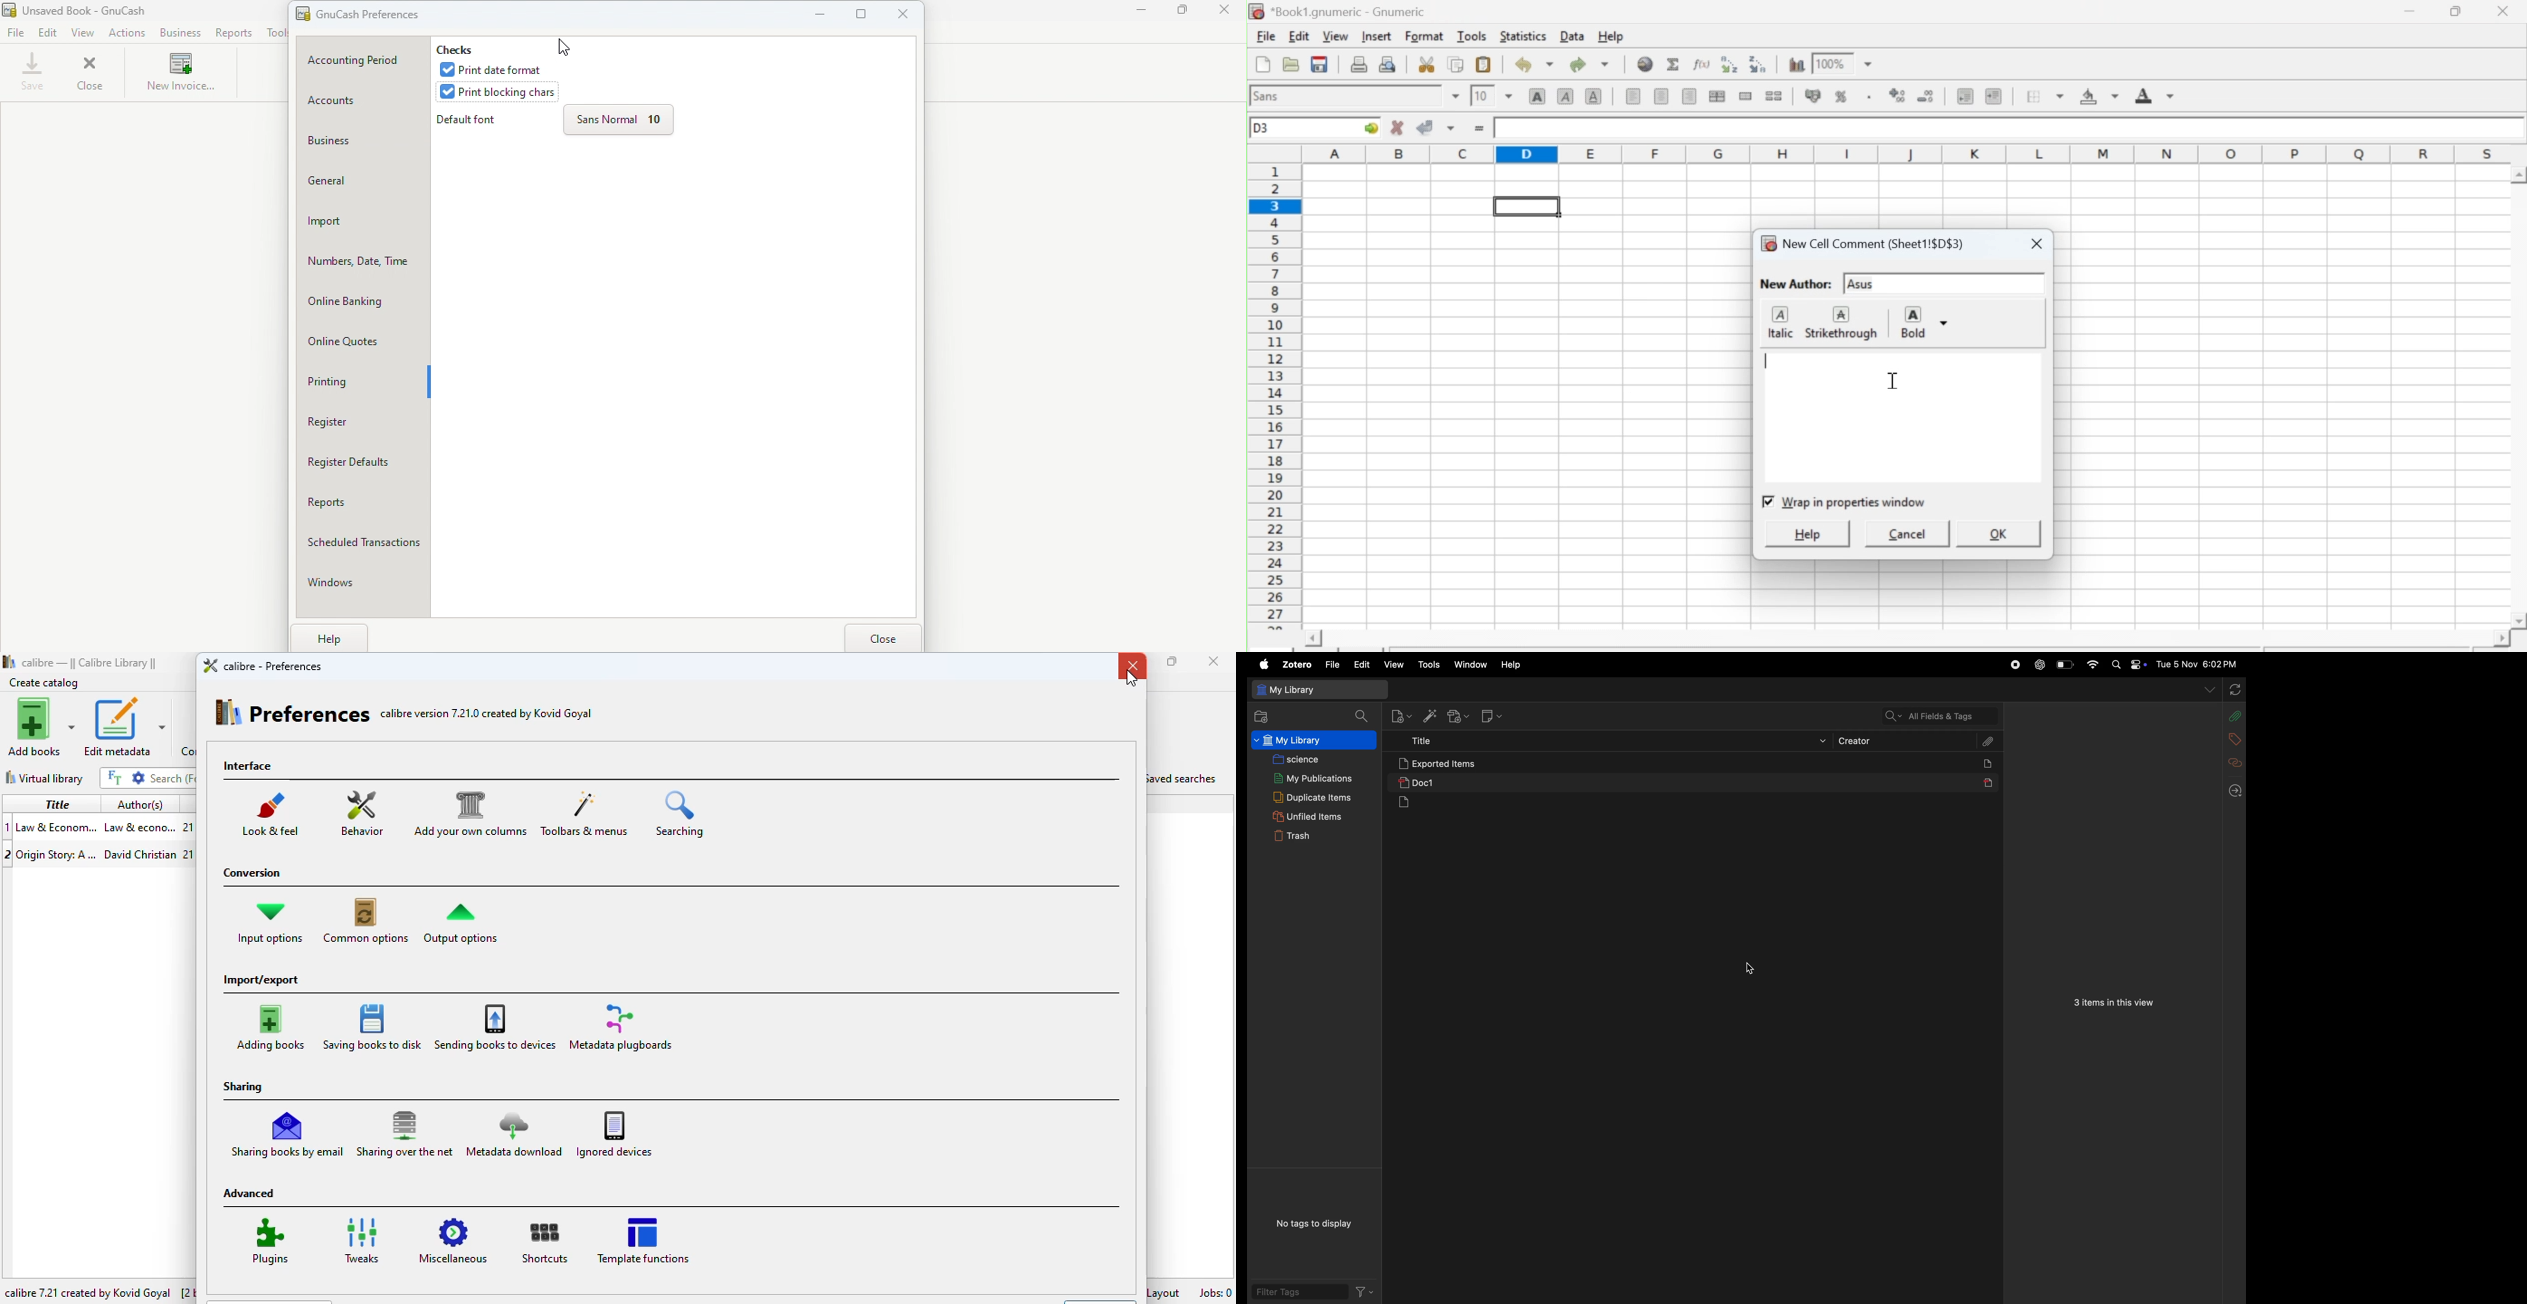 Image resolution: width=2548 pixels, height=1316 pixels. I want to click on aplle widgets, so click(2128, 664).